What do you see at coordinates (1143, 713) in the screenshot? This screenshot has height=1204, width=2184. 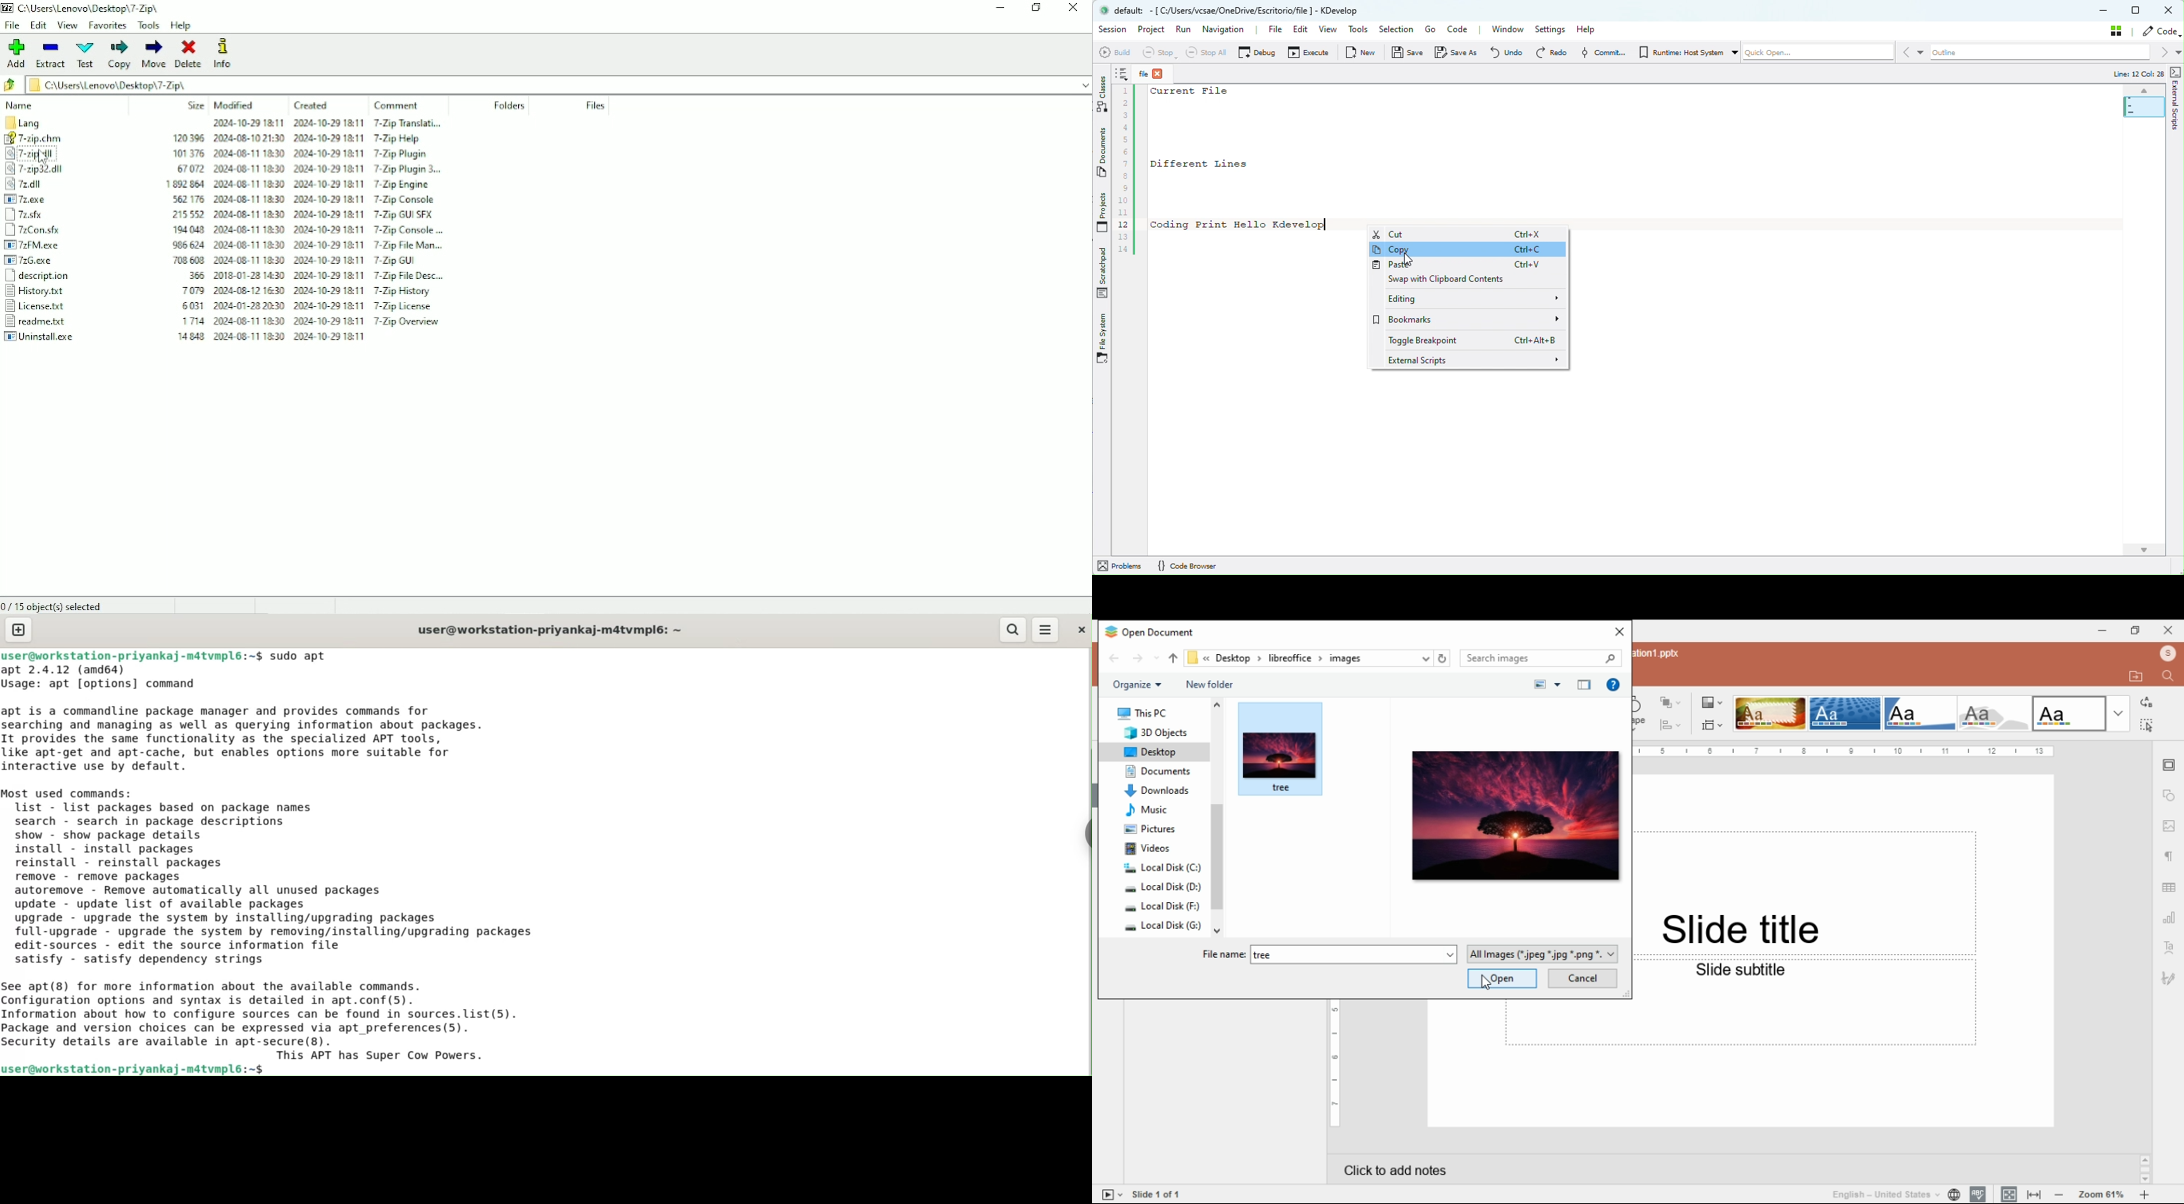 I see `this PC` at bounding box center [1143, 713].